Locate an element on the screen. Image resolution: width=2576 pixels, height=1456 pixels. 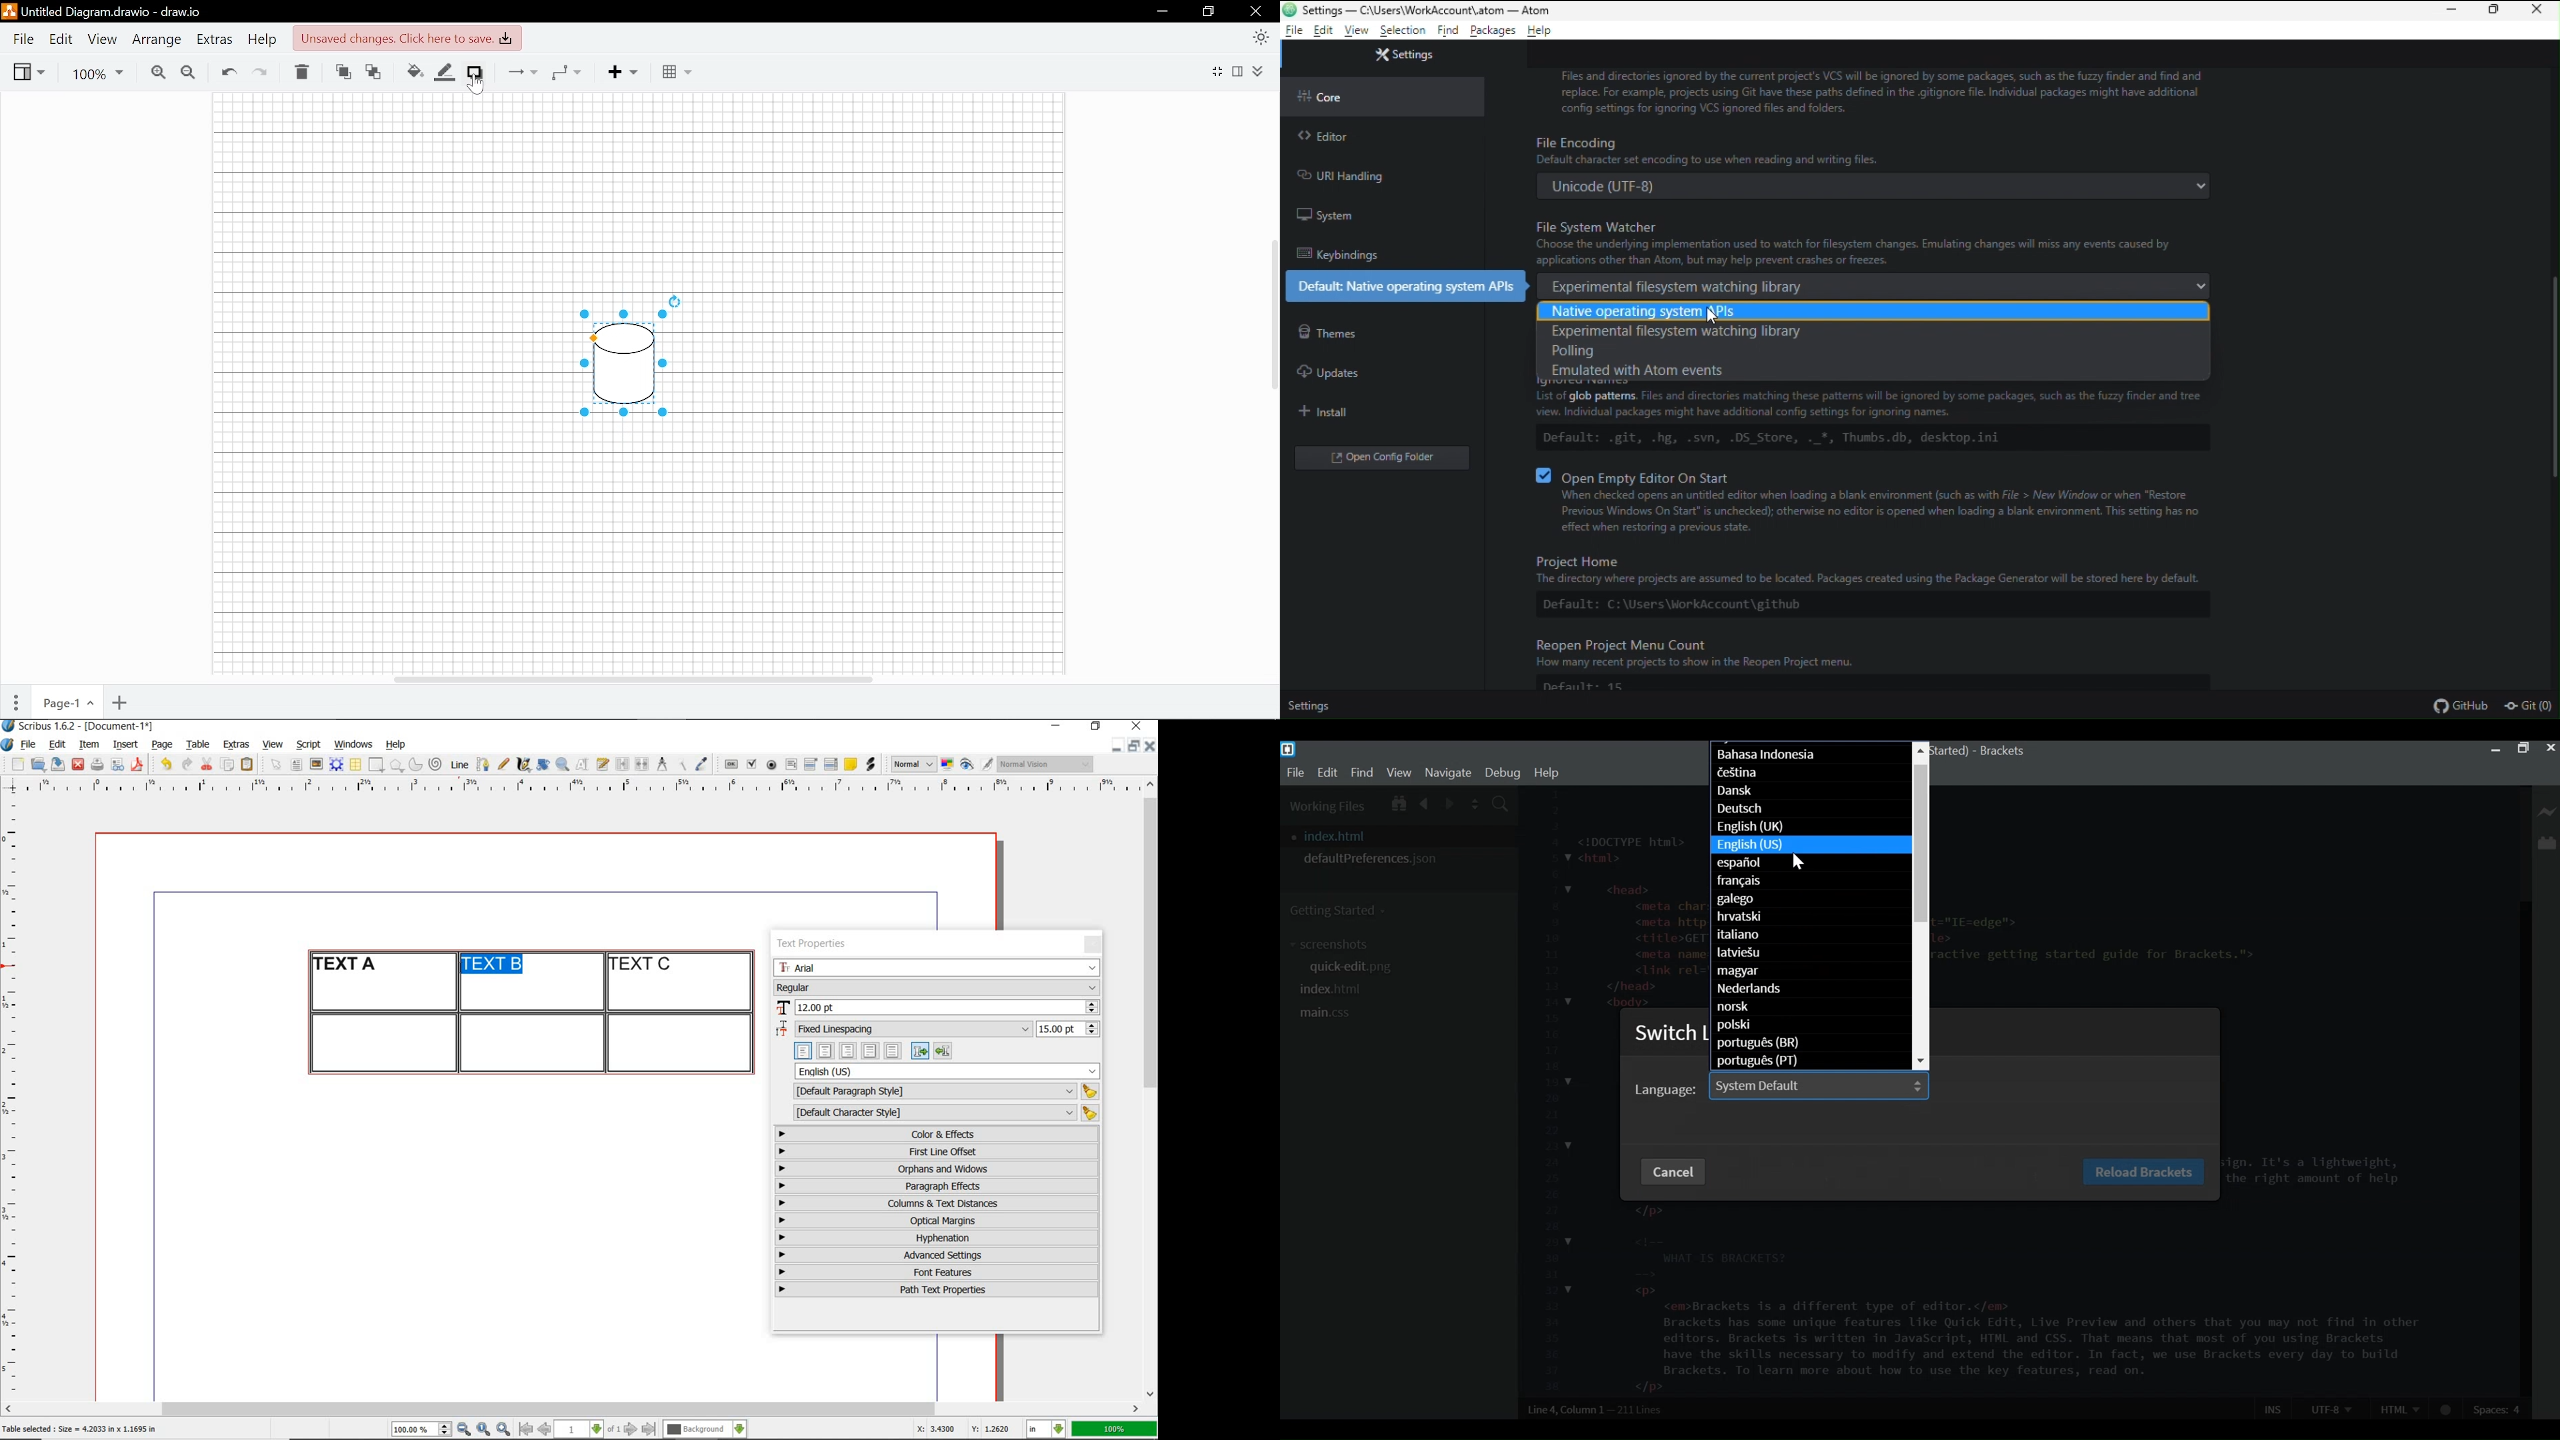
arc is located at coordinates (415, 764).